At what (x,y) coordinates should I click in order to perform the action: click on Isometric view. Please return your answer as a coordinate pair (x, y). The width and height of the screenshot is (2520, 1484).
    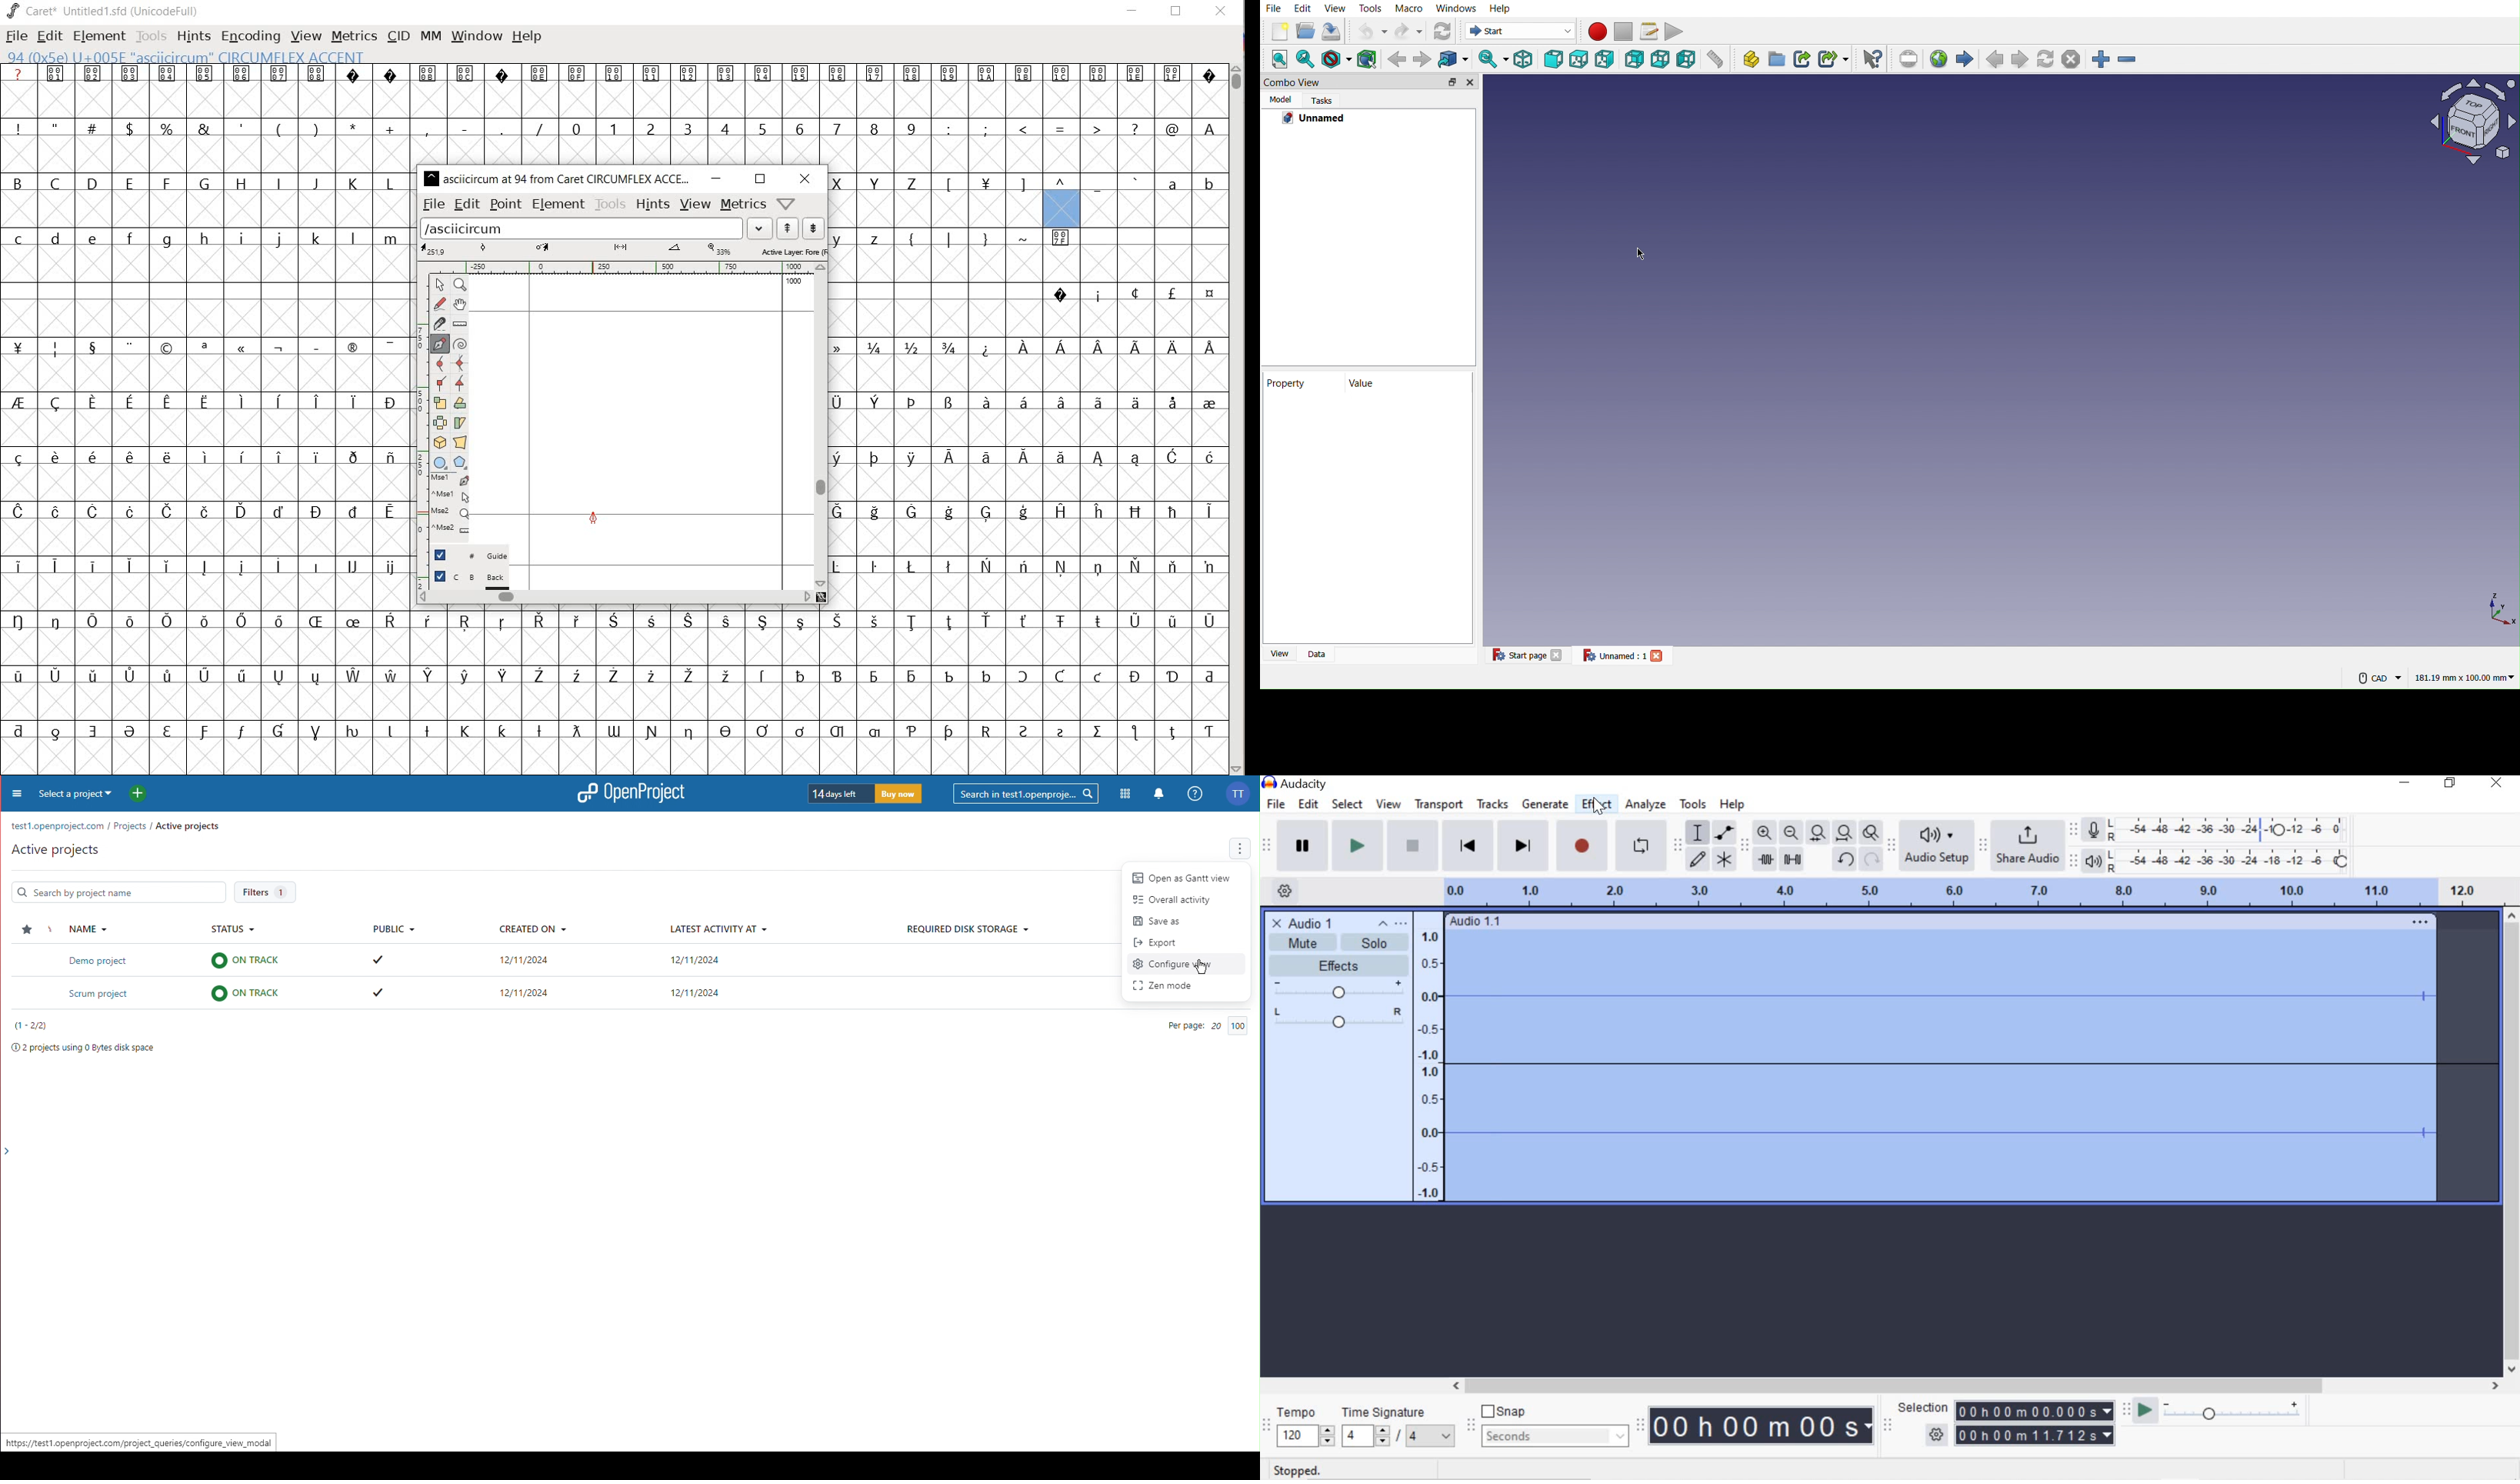
    Looking at the image, I should click on (1524, 60).